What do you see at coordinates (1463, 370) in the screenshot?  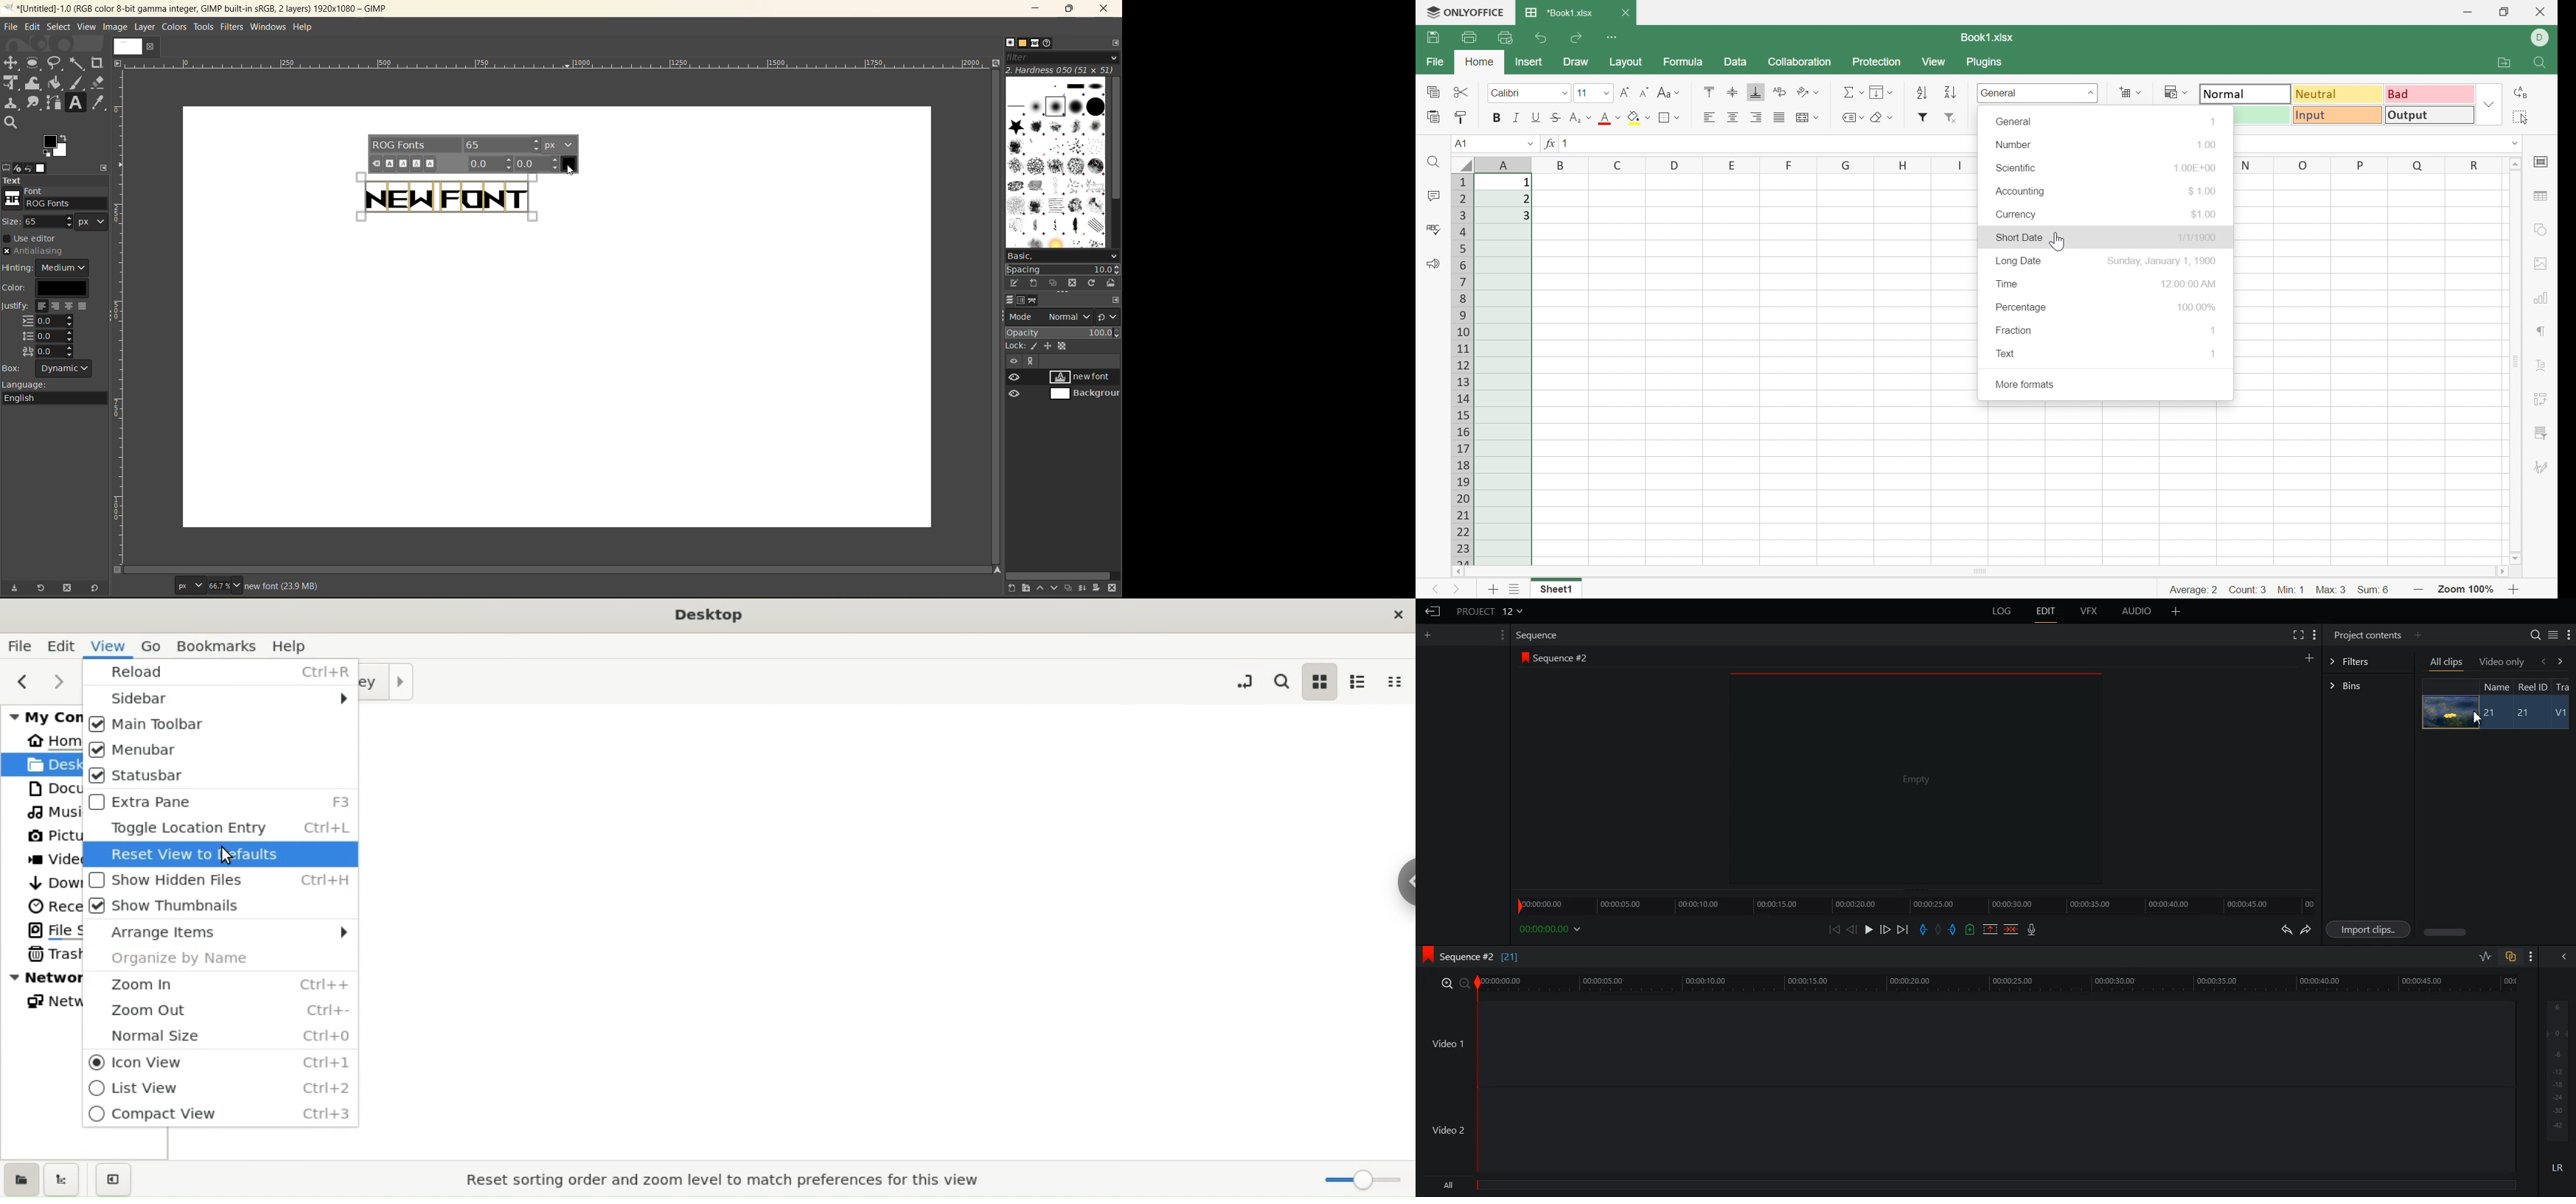 I see `Row numbers` at bounding box center [1463, 370].